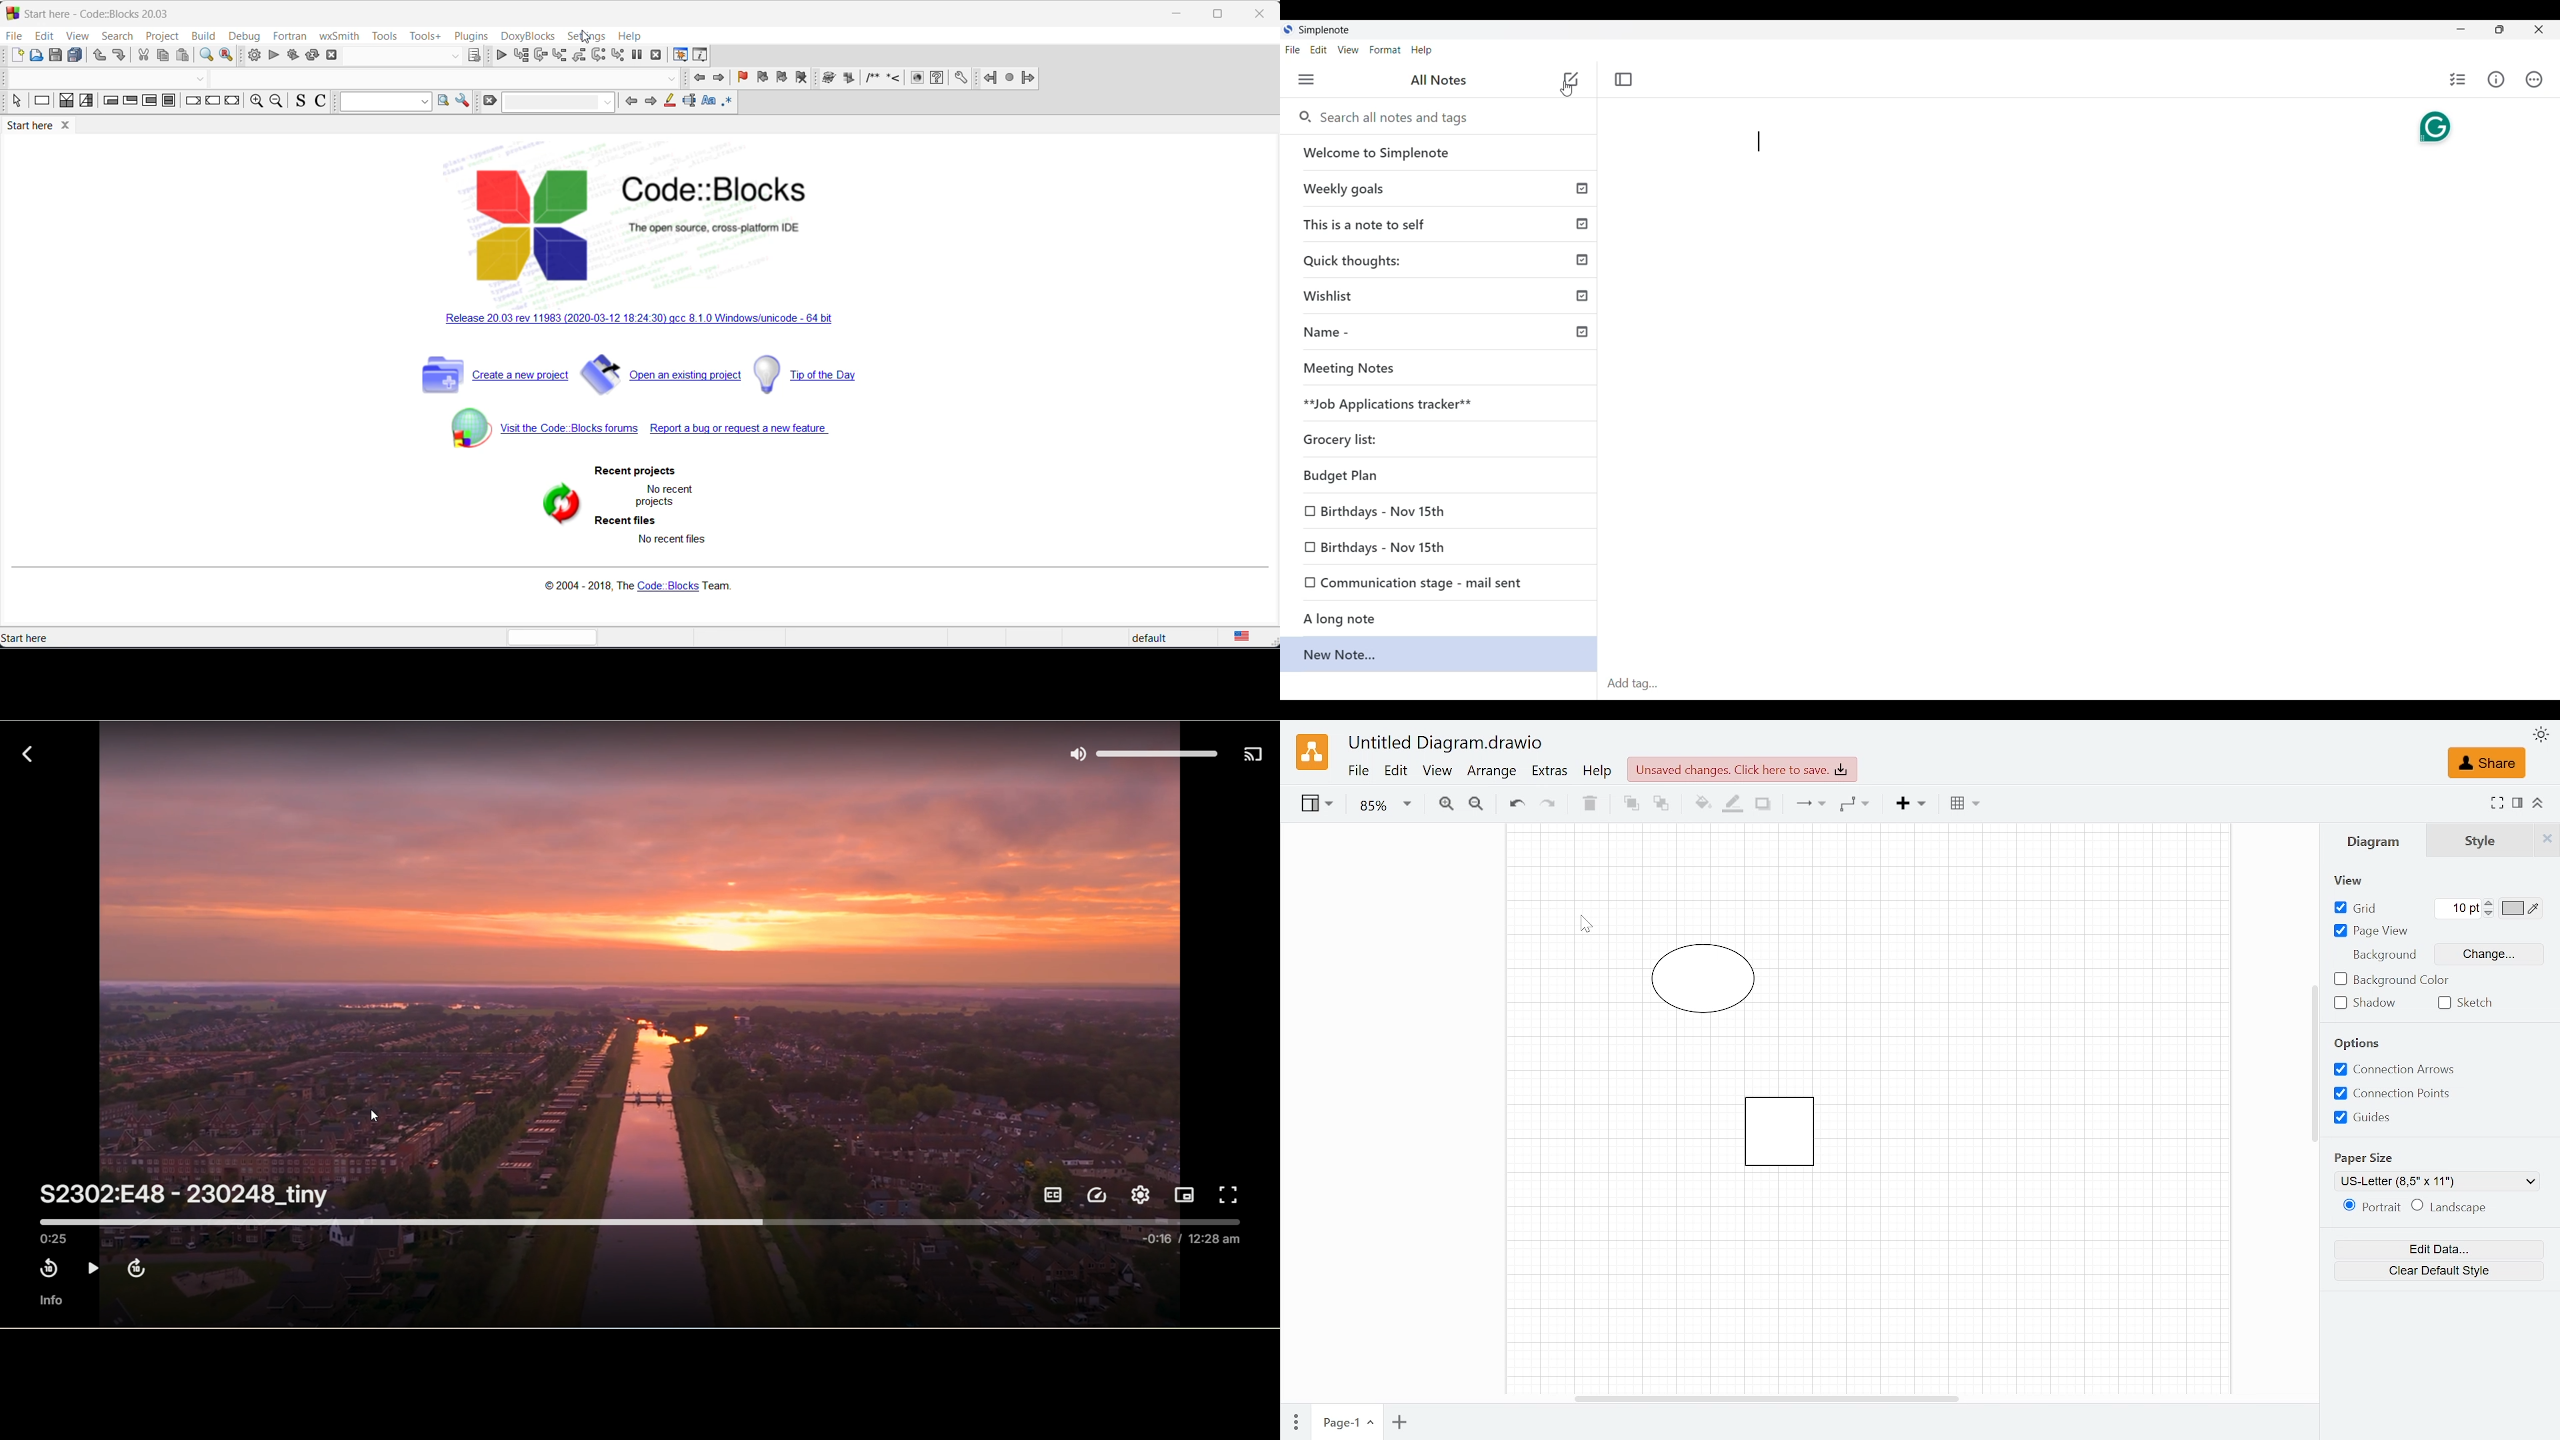 The image size is (2576, 1456). I want to click on instruction, so click(41, 100).